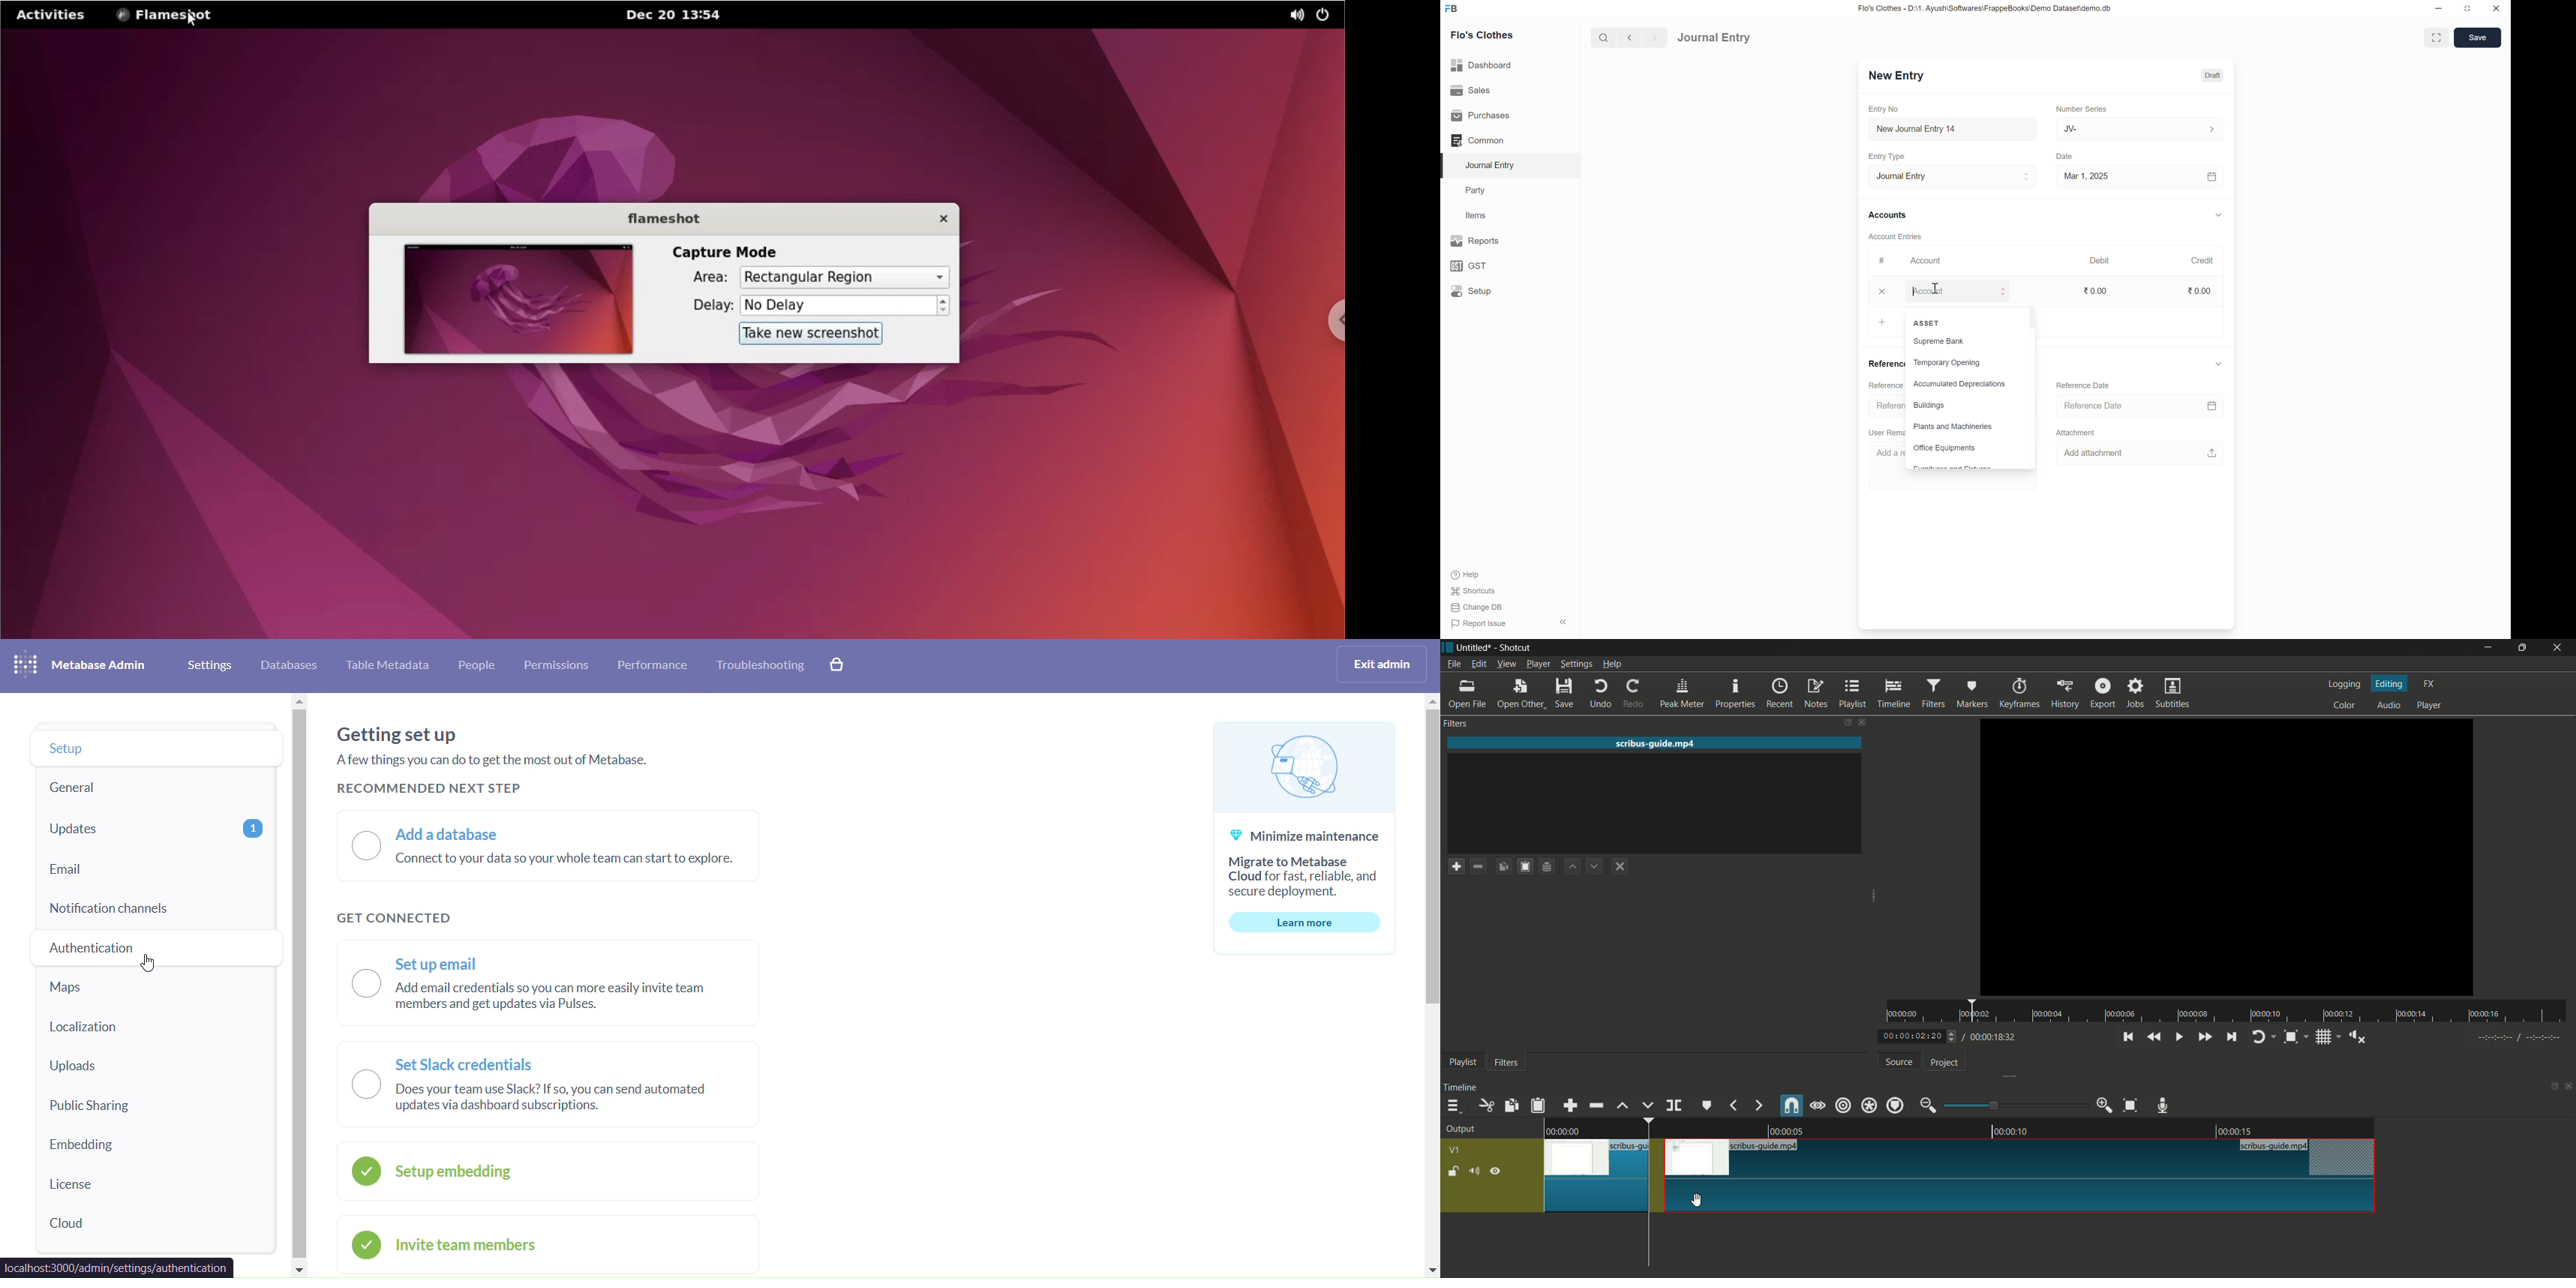 This screenshot has width=2576, height=1288. What do you see at coordinates (1628, 37) in the screenshot?
I see `back` at bounding box center [1628, 37].